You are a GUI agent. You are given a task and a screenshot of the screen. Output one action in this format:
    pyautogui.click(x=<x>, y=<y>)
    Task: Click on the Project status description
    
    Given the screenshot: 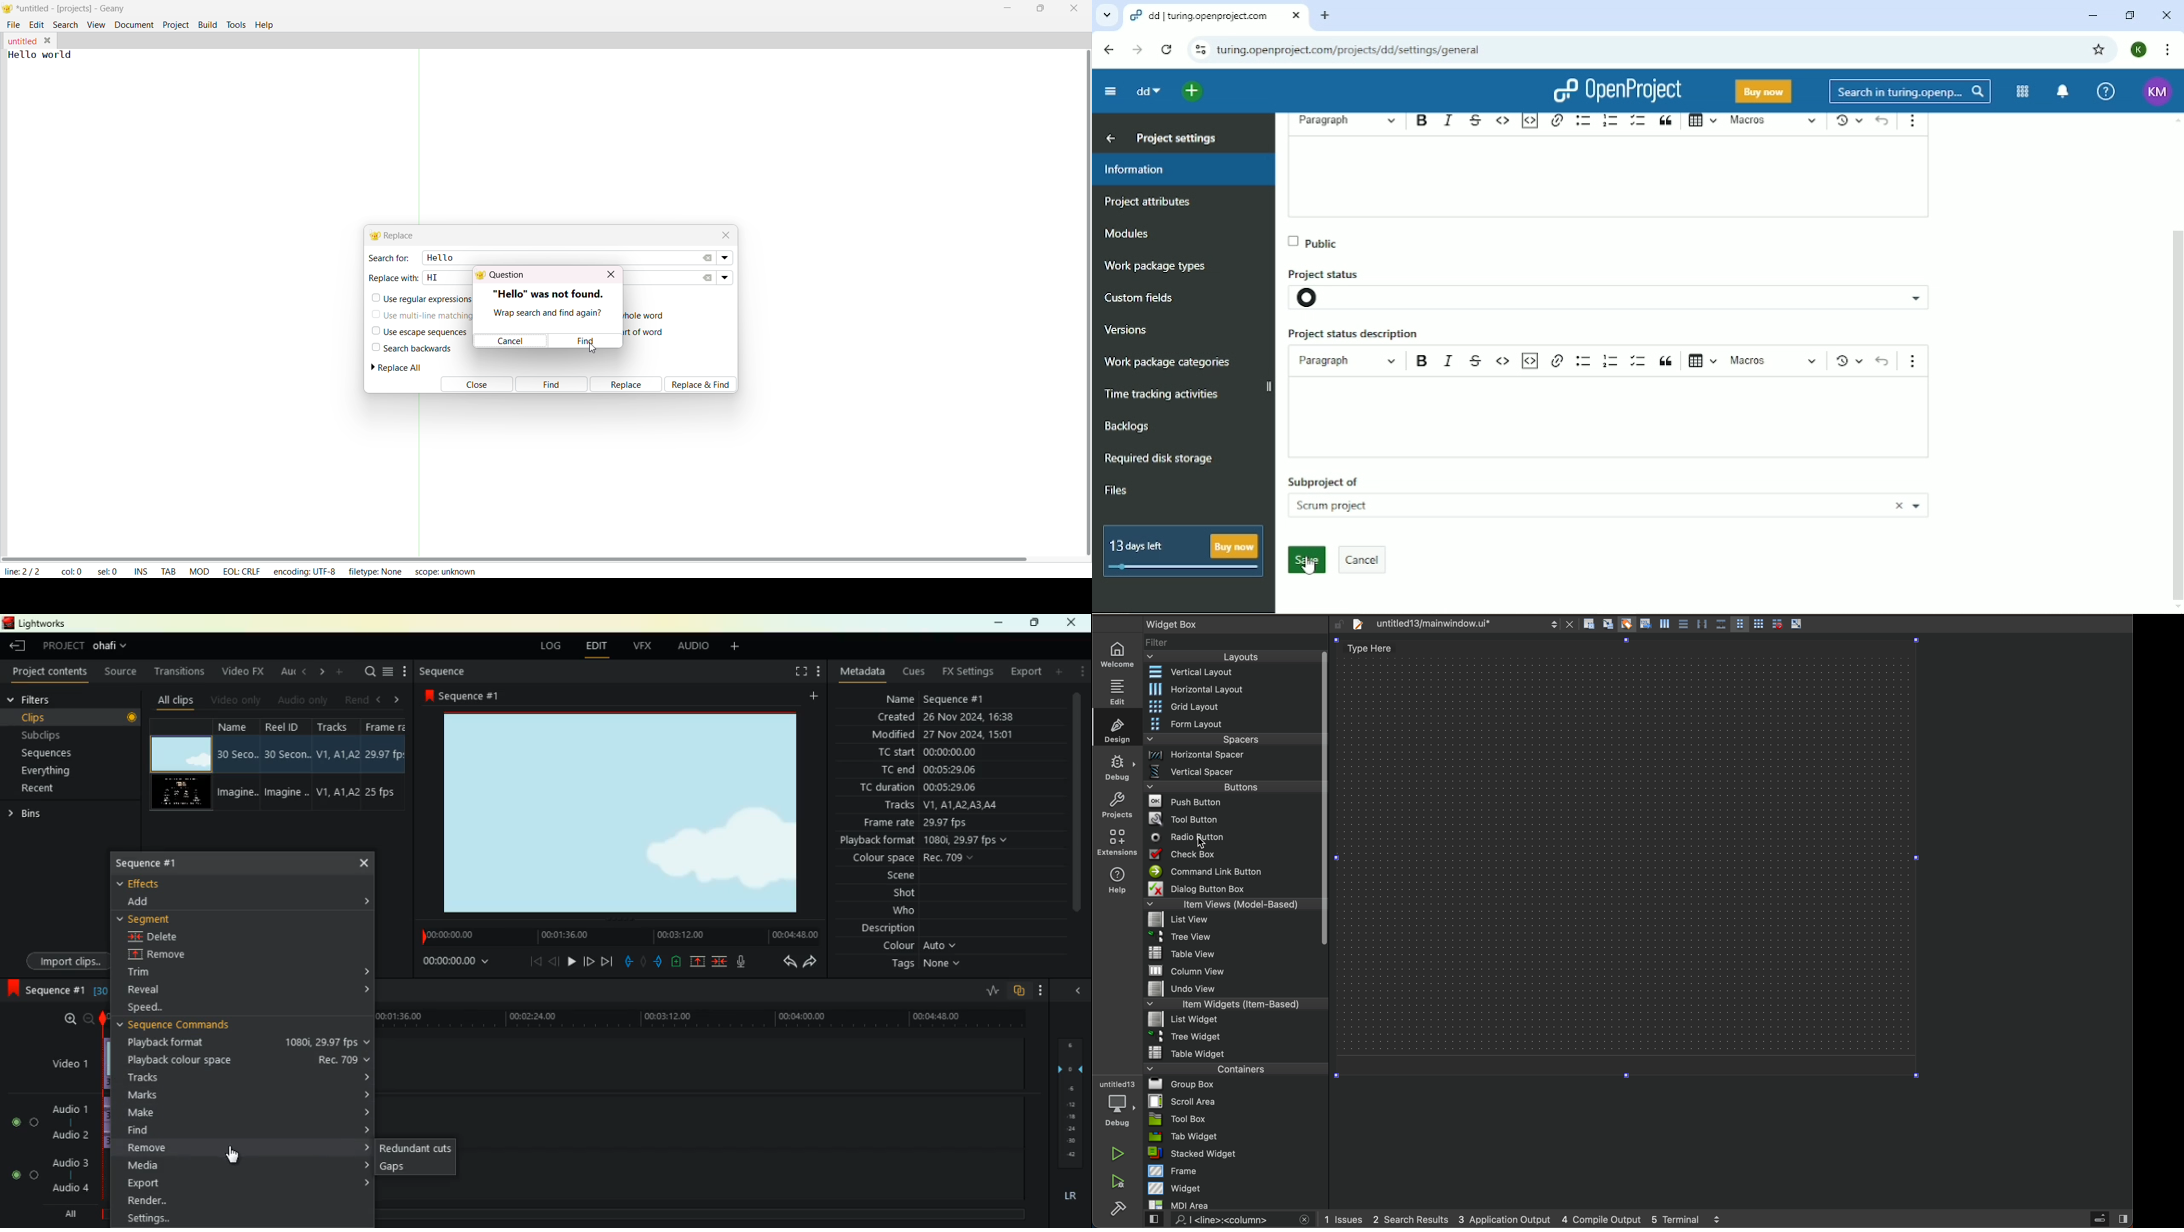 What is the action you would take?
    pyautogui.click(x=1351, y=333)
    